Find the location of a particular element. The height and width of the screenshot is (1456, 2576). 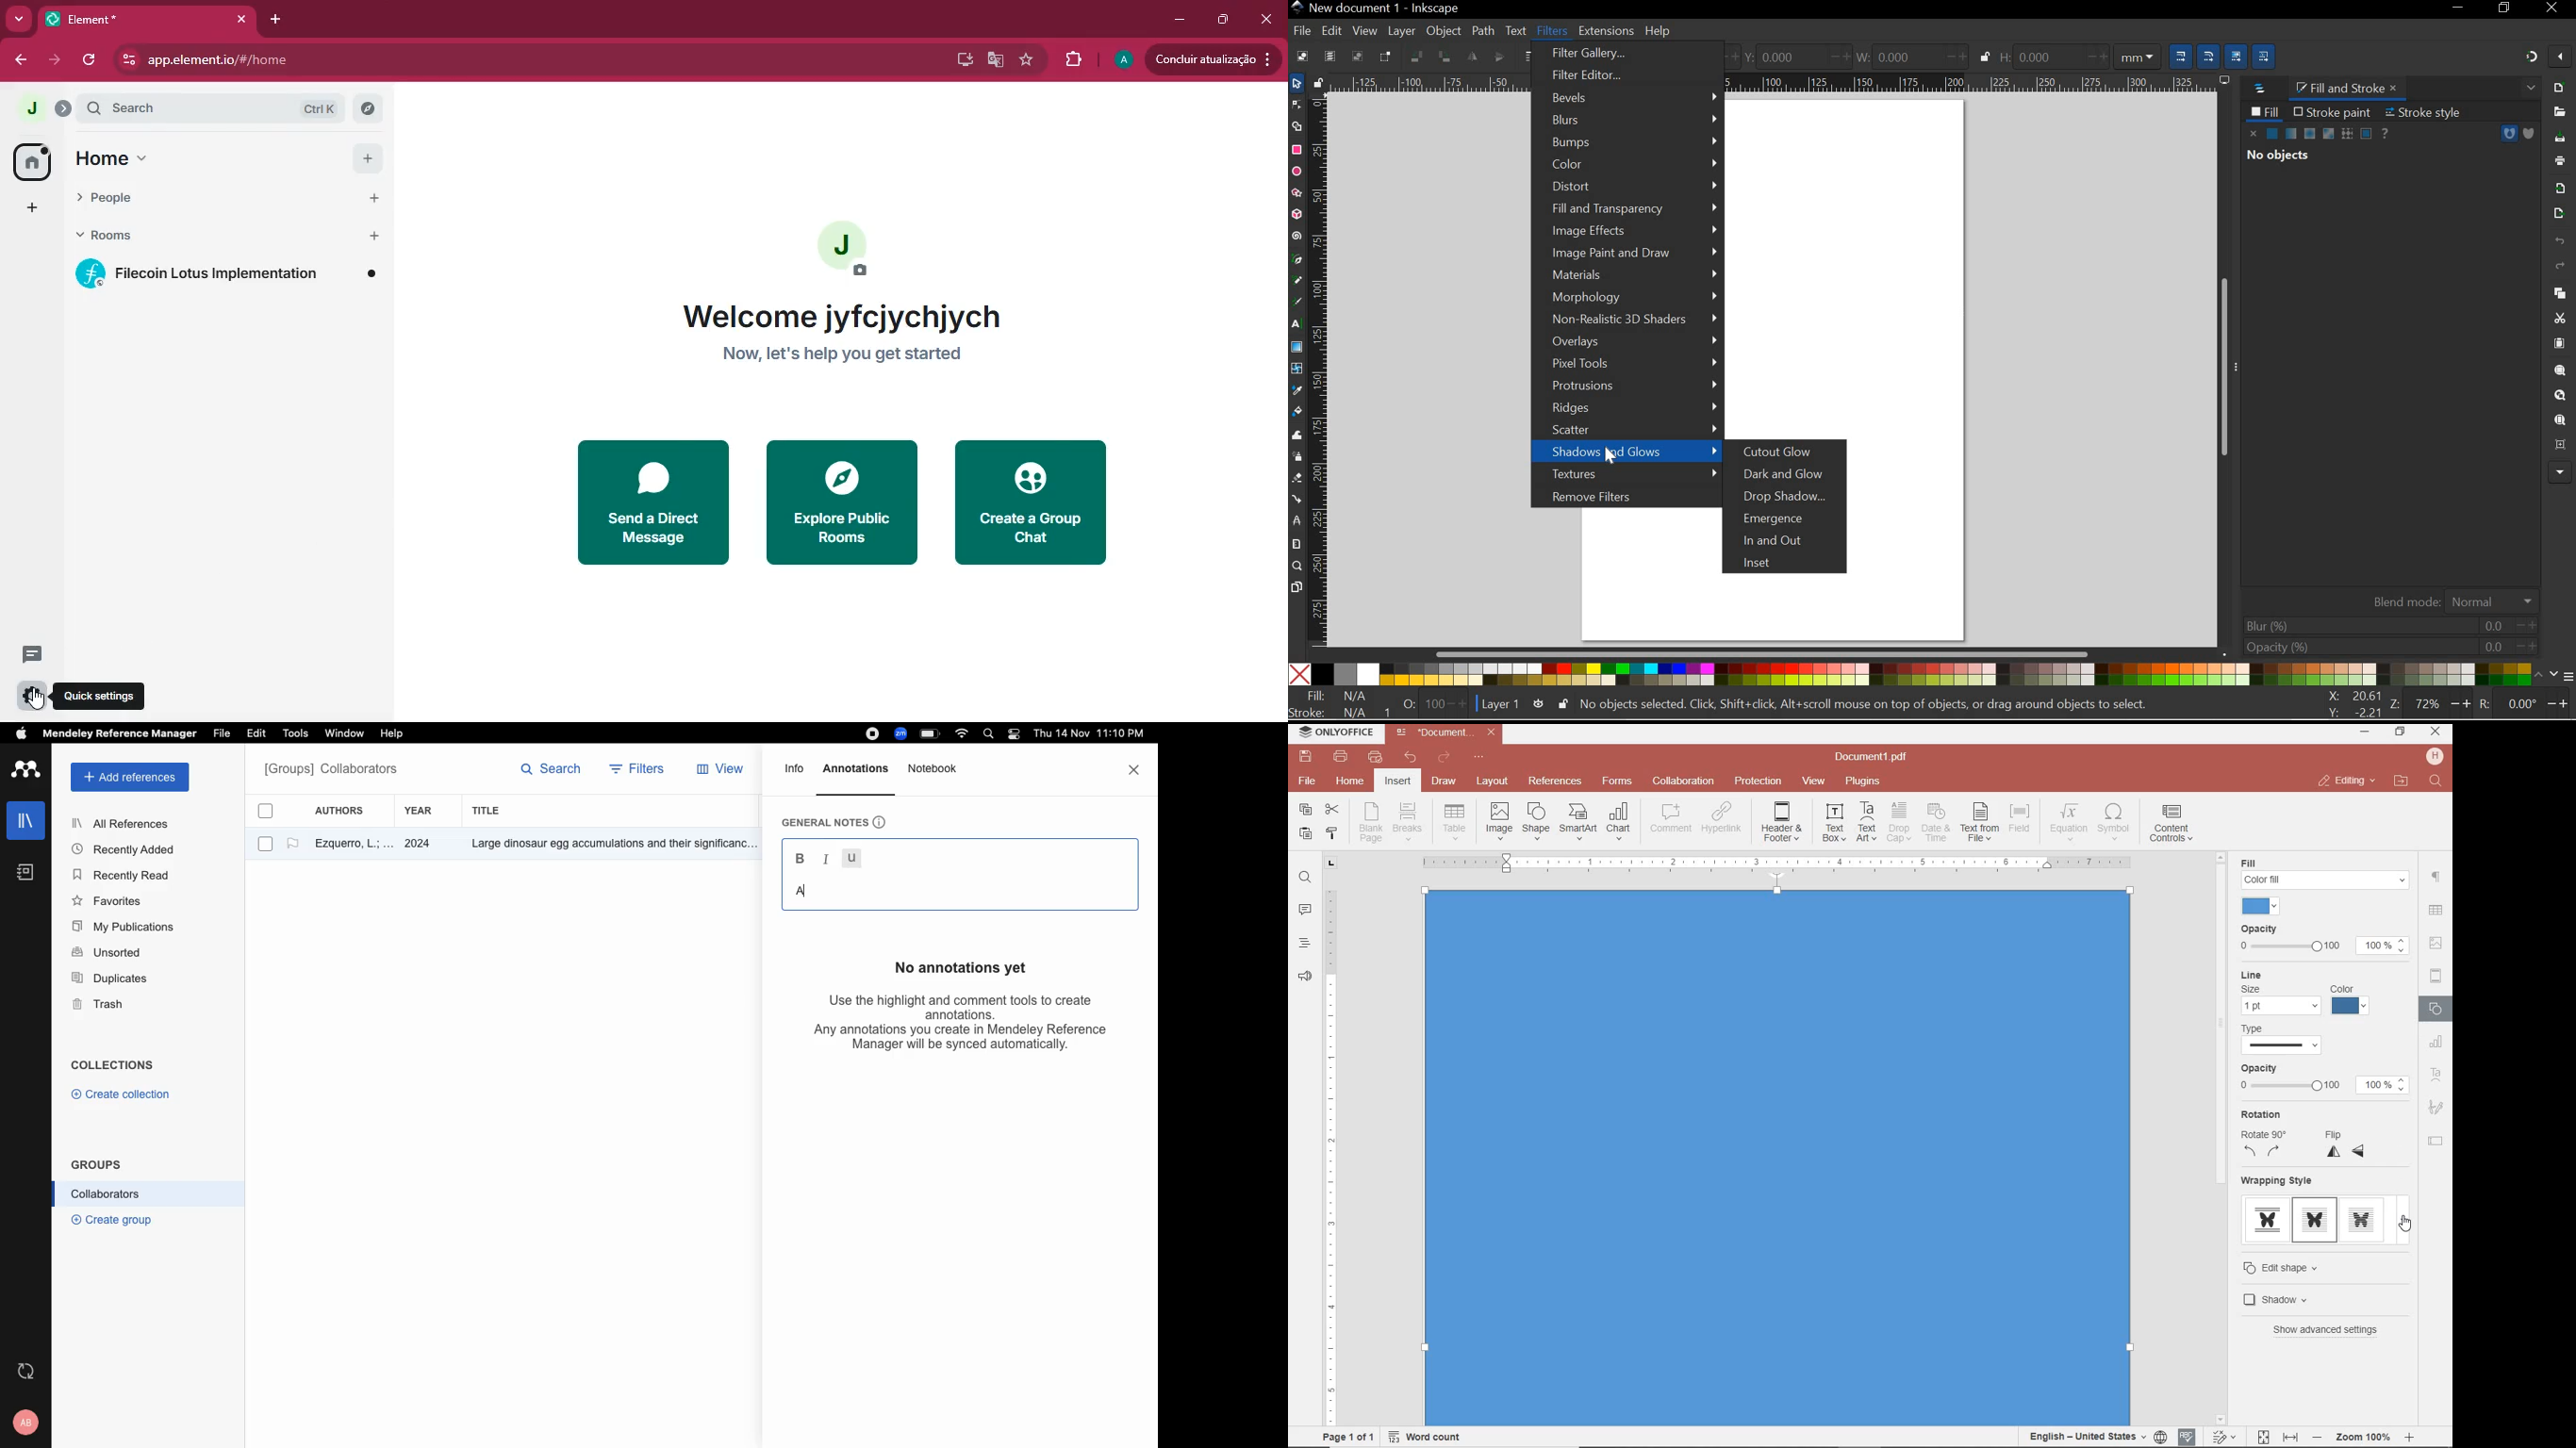

spell checking is located at coordinates (2188, 1437).